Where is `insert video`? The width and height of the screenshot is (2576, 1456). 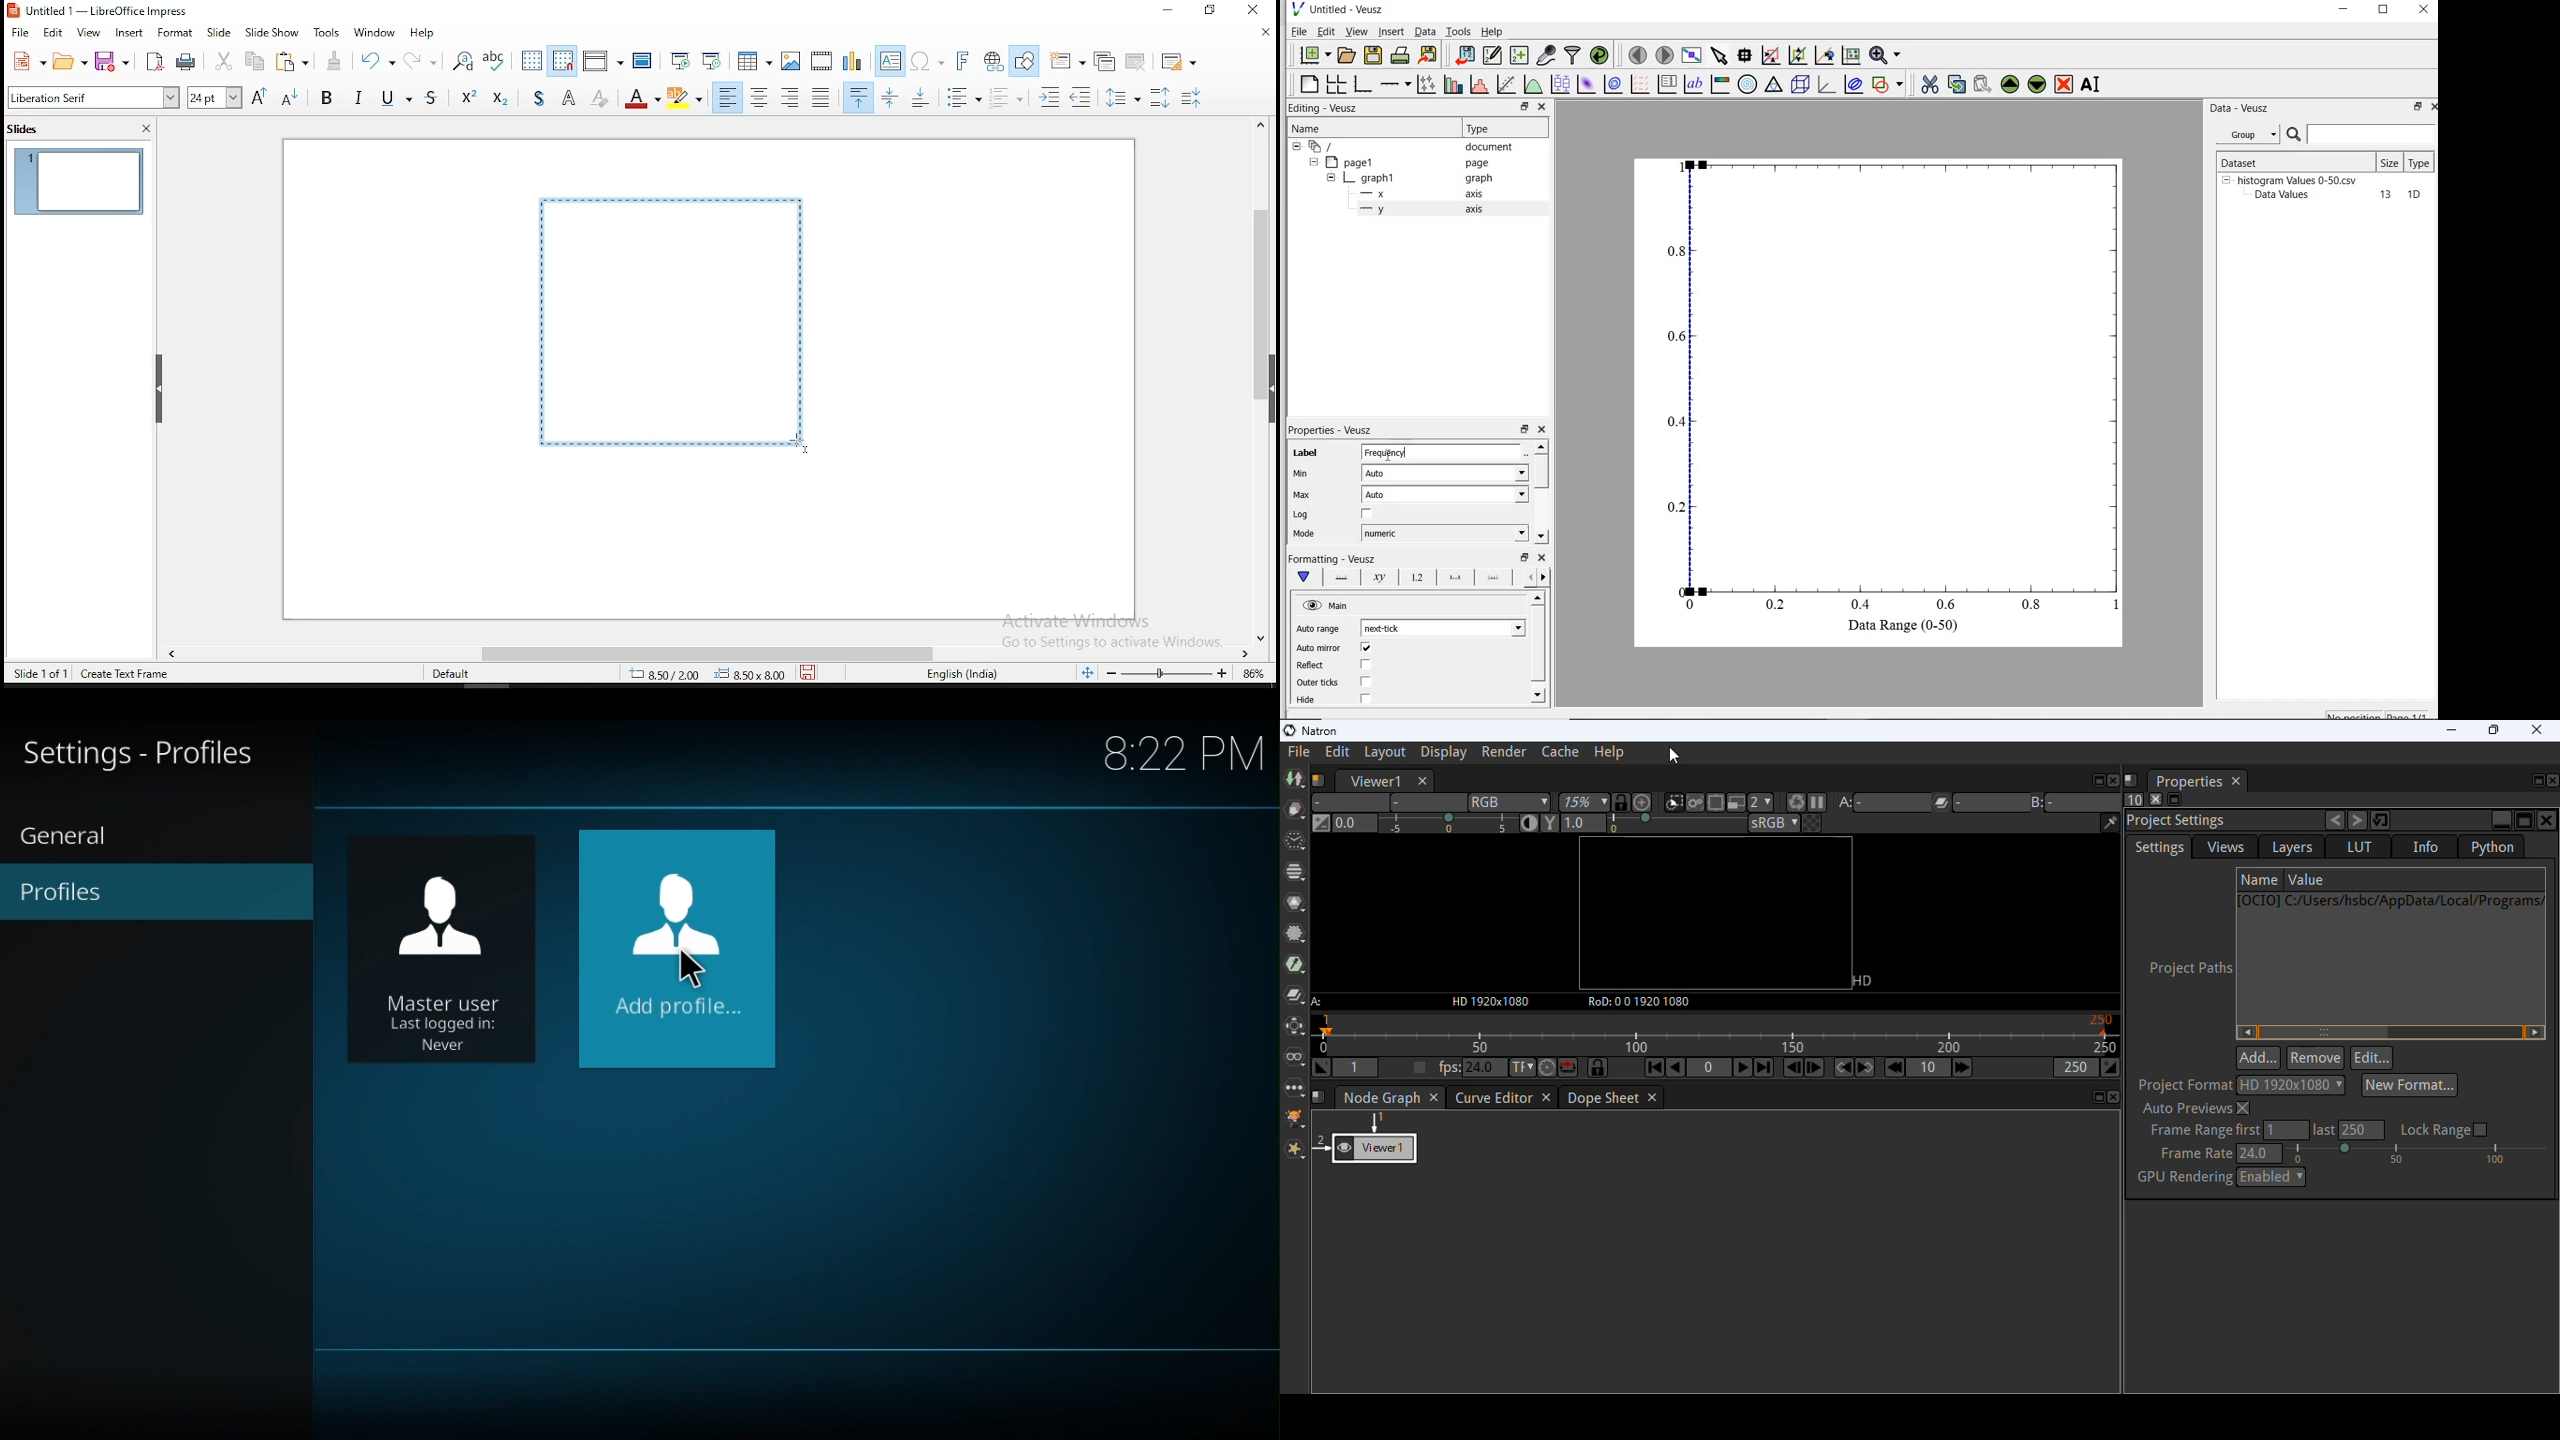 insert video is located at coordinates (823, 61).